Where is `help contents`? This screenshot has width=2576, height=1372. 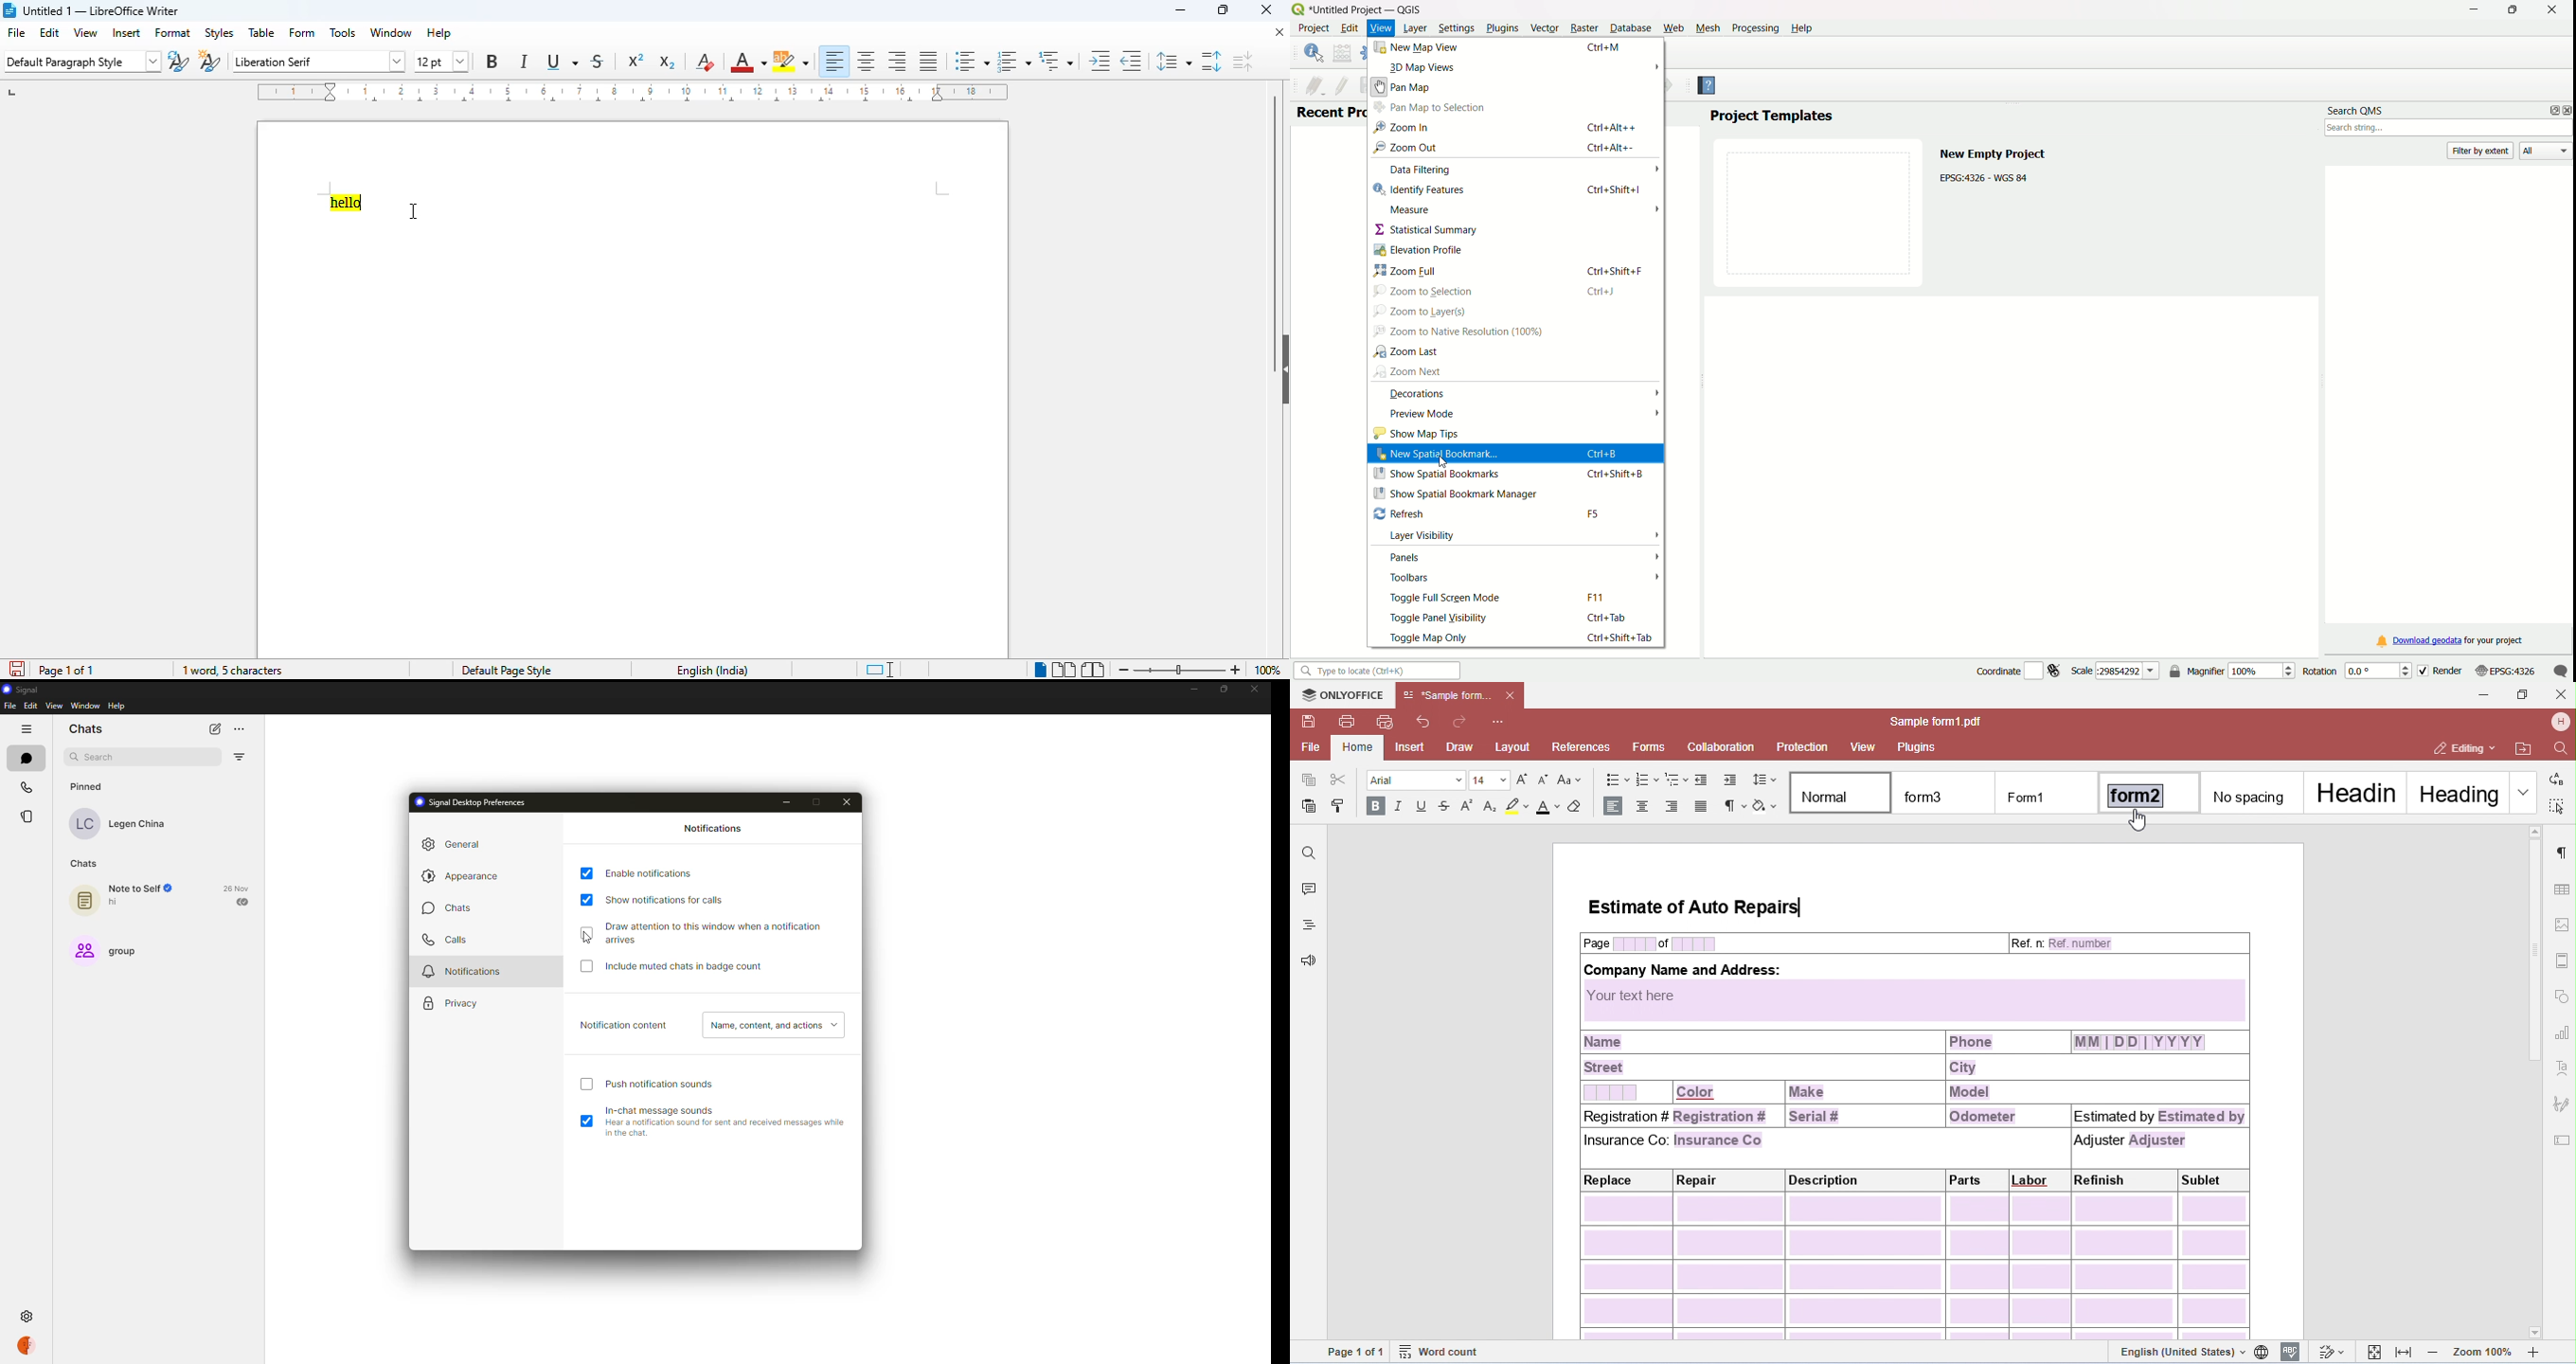
help contents is located at coordinates (1708, 87).